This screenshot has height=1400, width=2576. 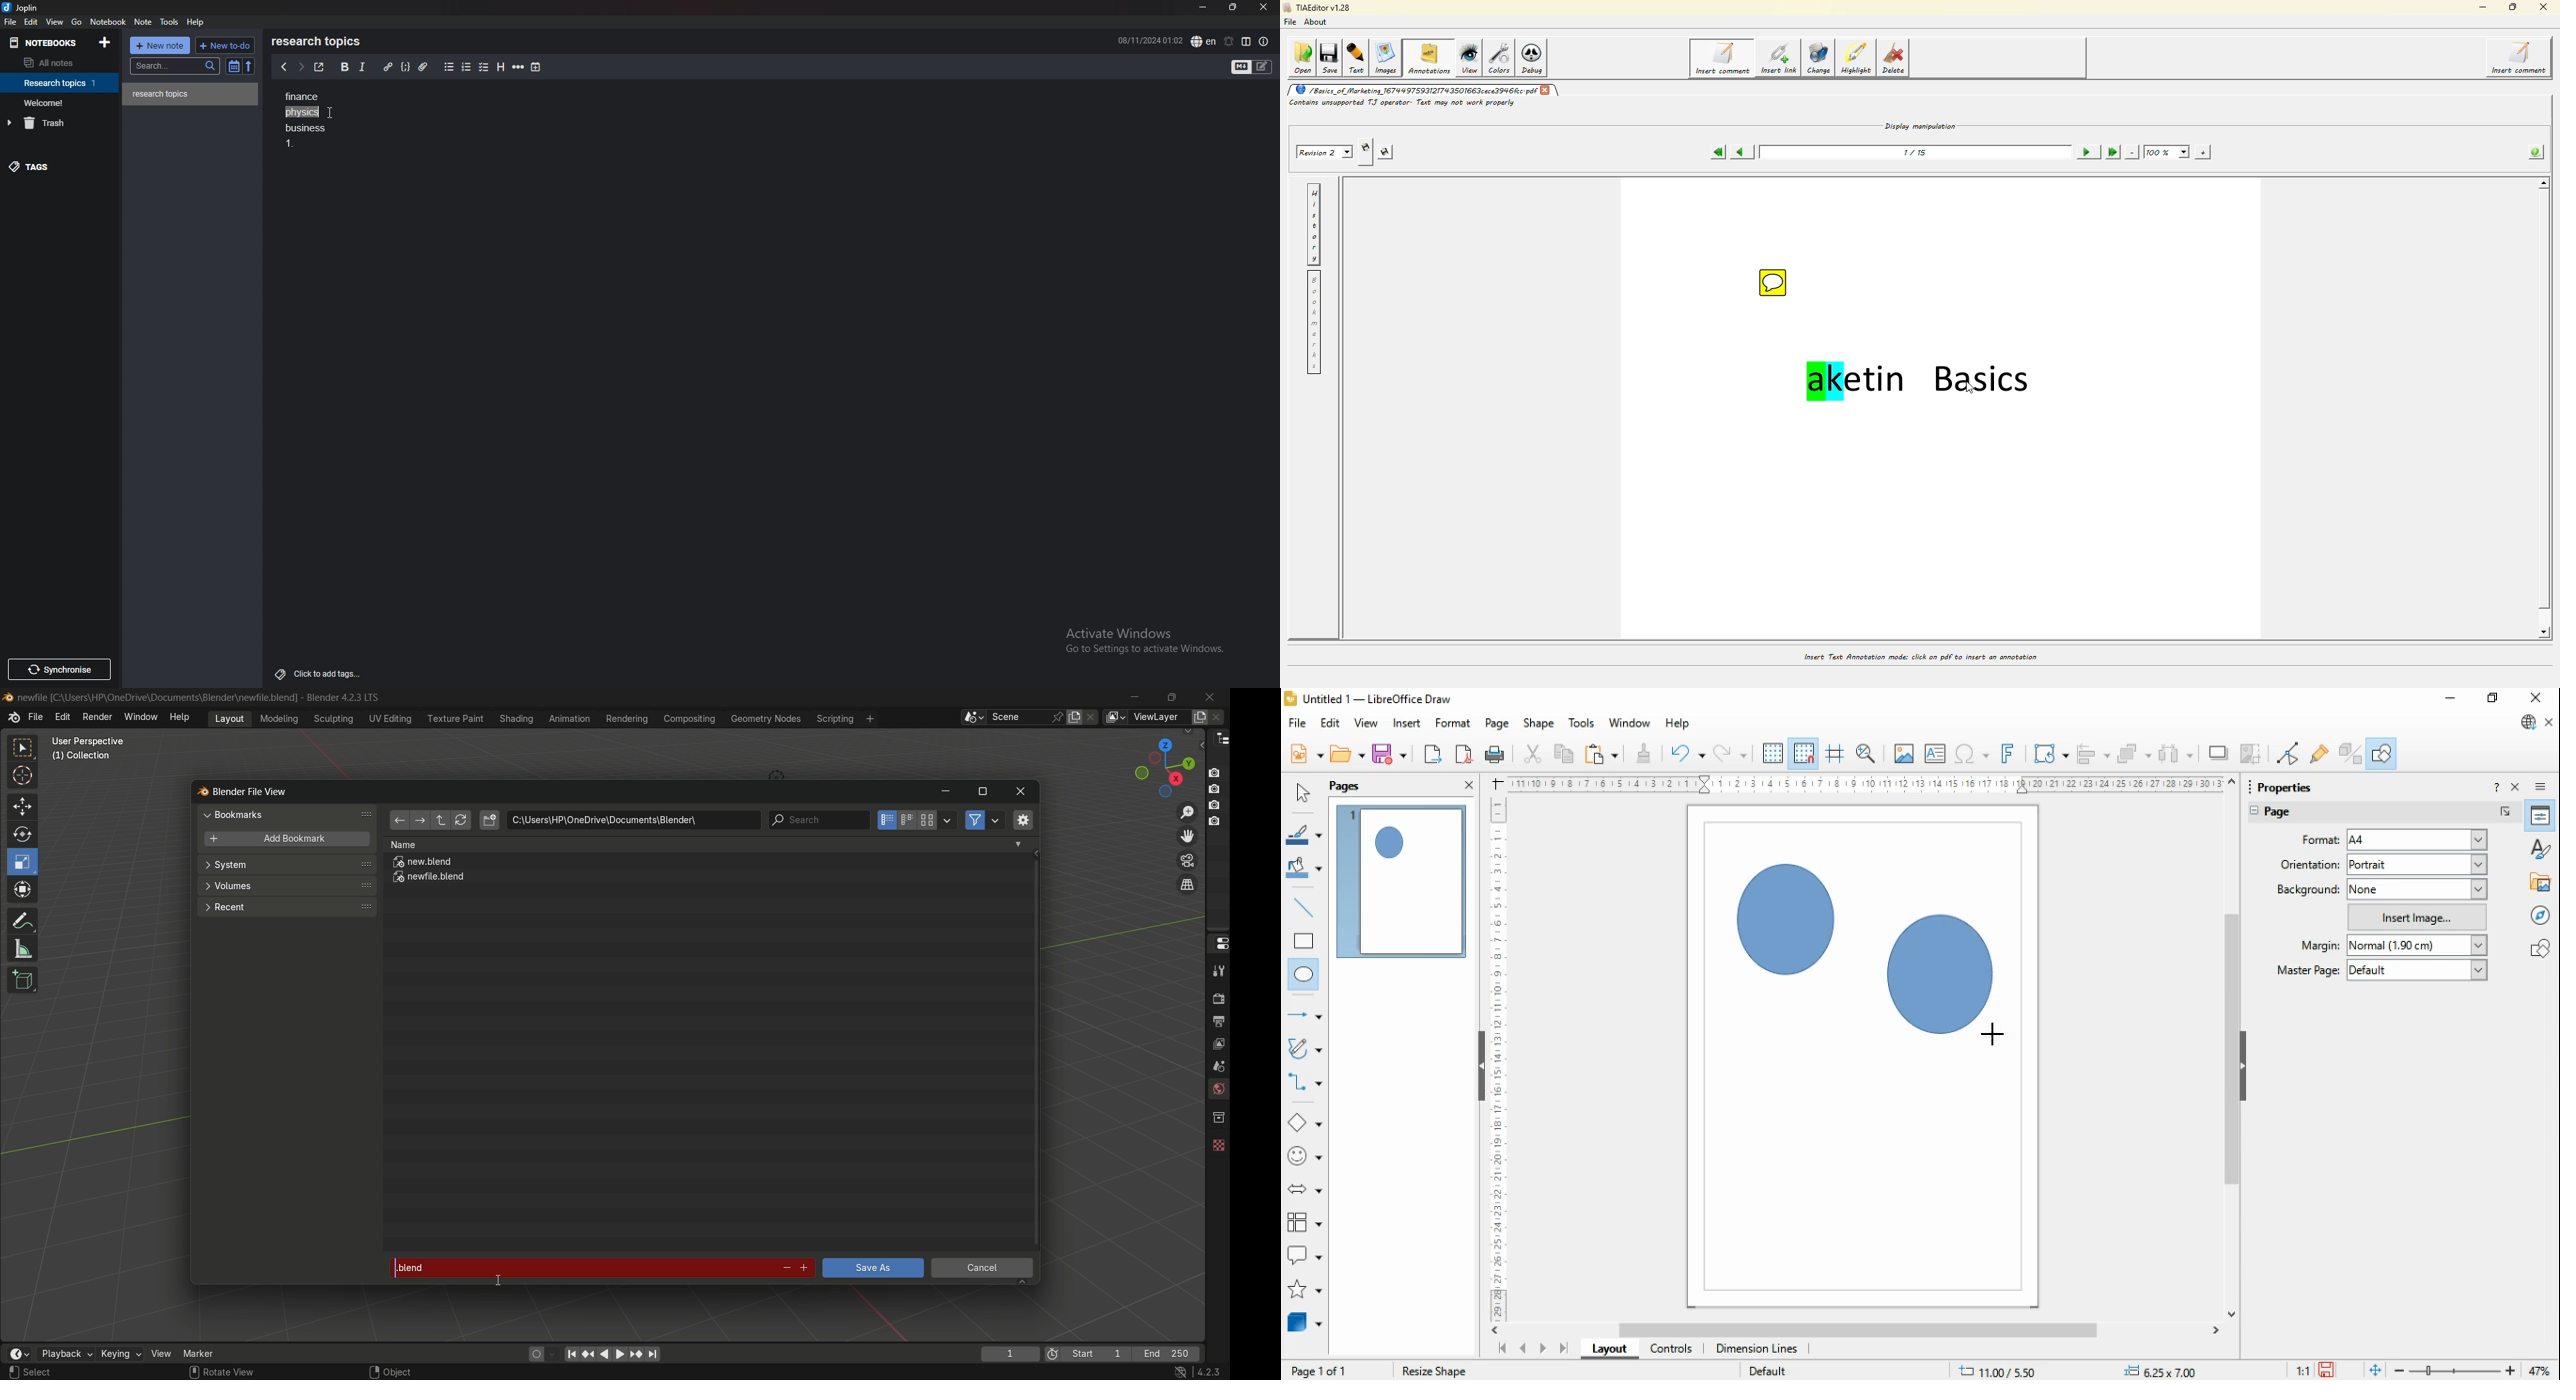 What do you see at coordinates (2541, 815) in the screenshot?
I see `properties` at bounding box center [2541, 815].